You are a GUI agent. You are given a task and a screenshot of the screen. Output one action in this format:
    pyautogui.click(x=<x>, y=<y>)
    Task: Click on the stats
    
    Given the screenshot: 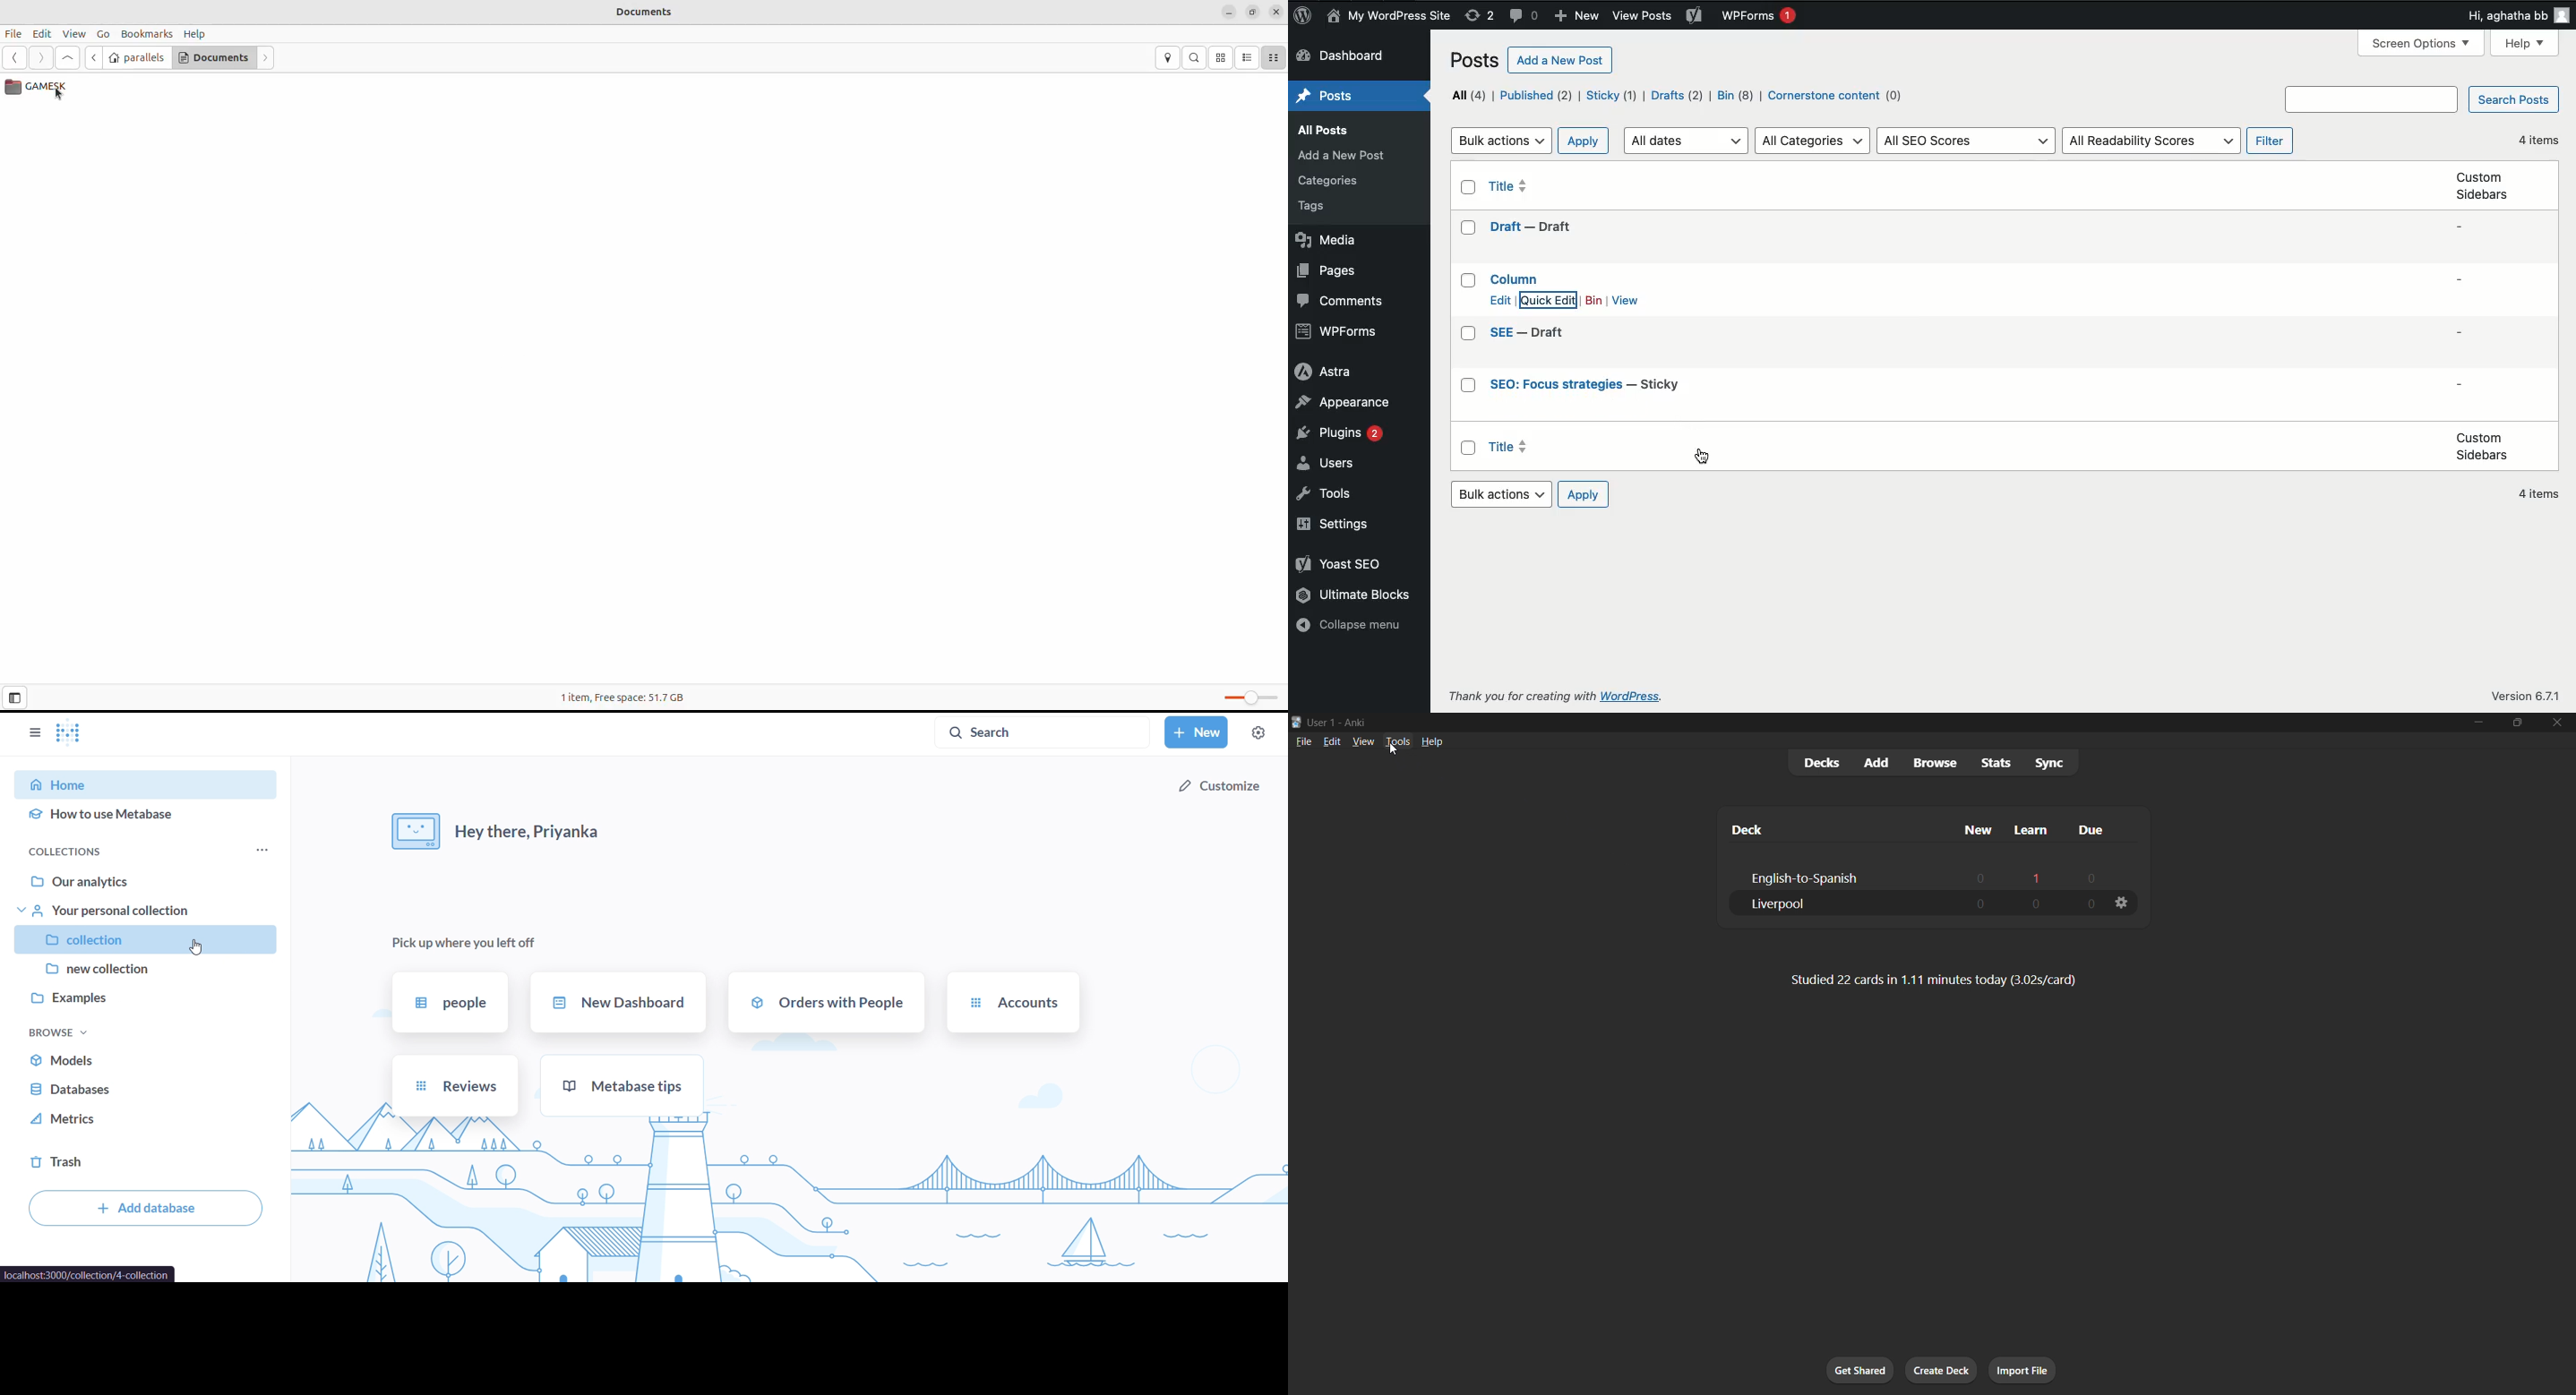 What is the action you would take?
    pyautogui.click(x=1989, y=762)
    